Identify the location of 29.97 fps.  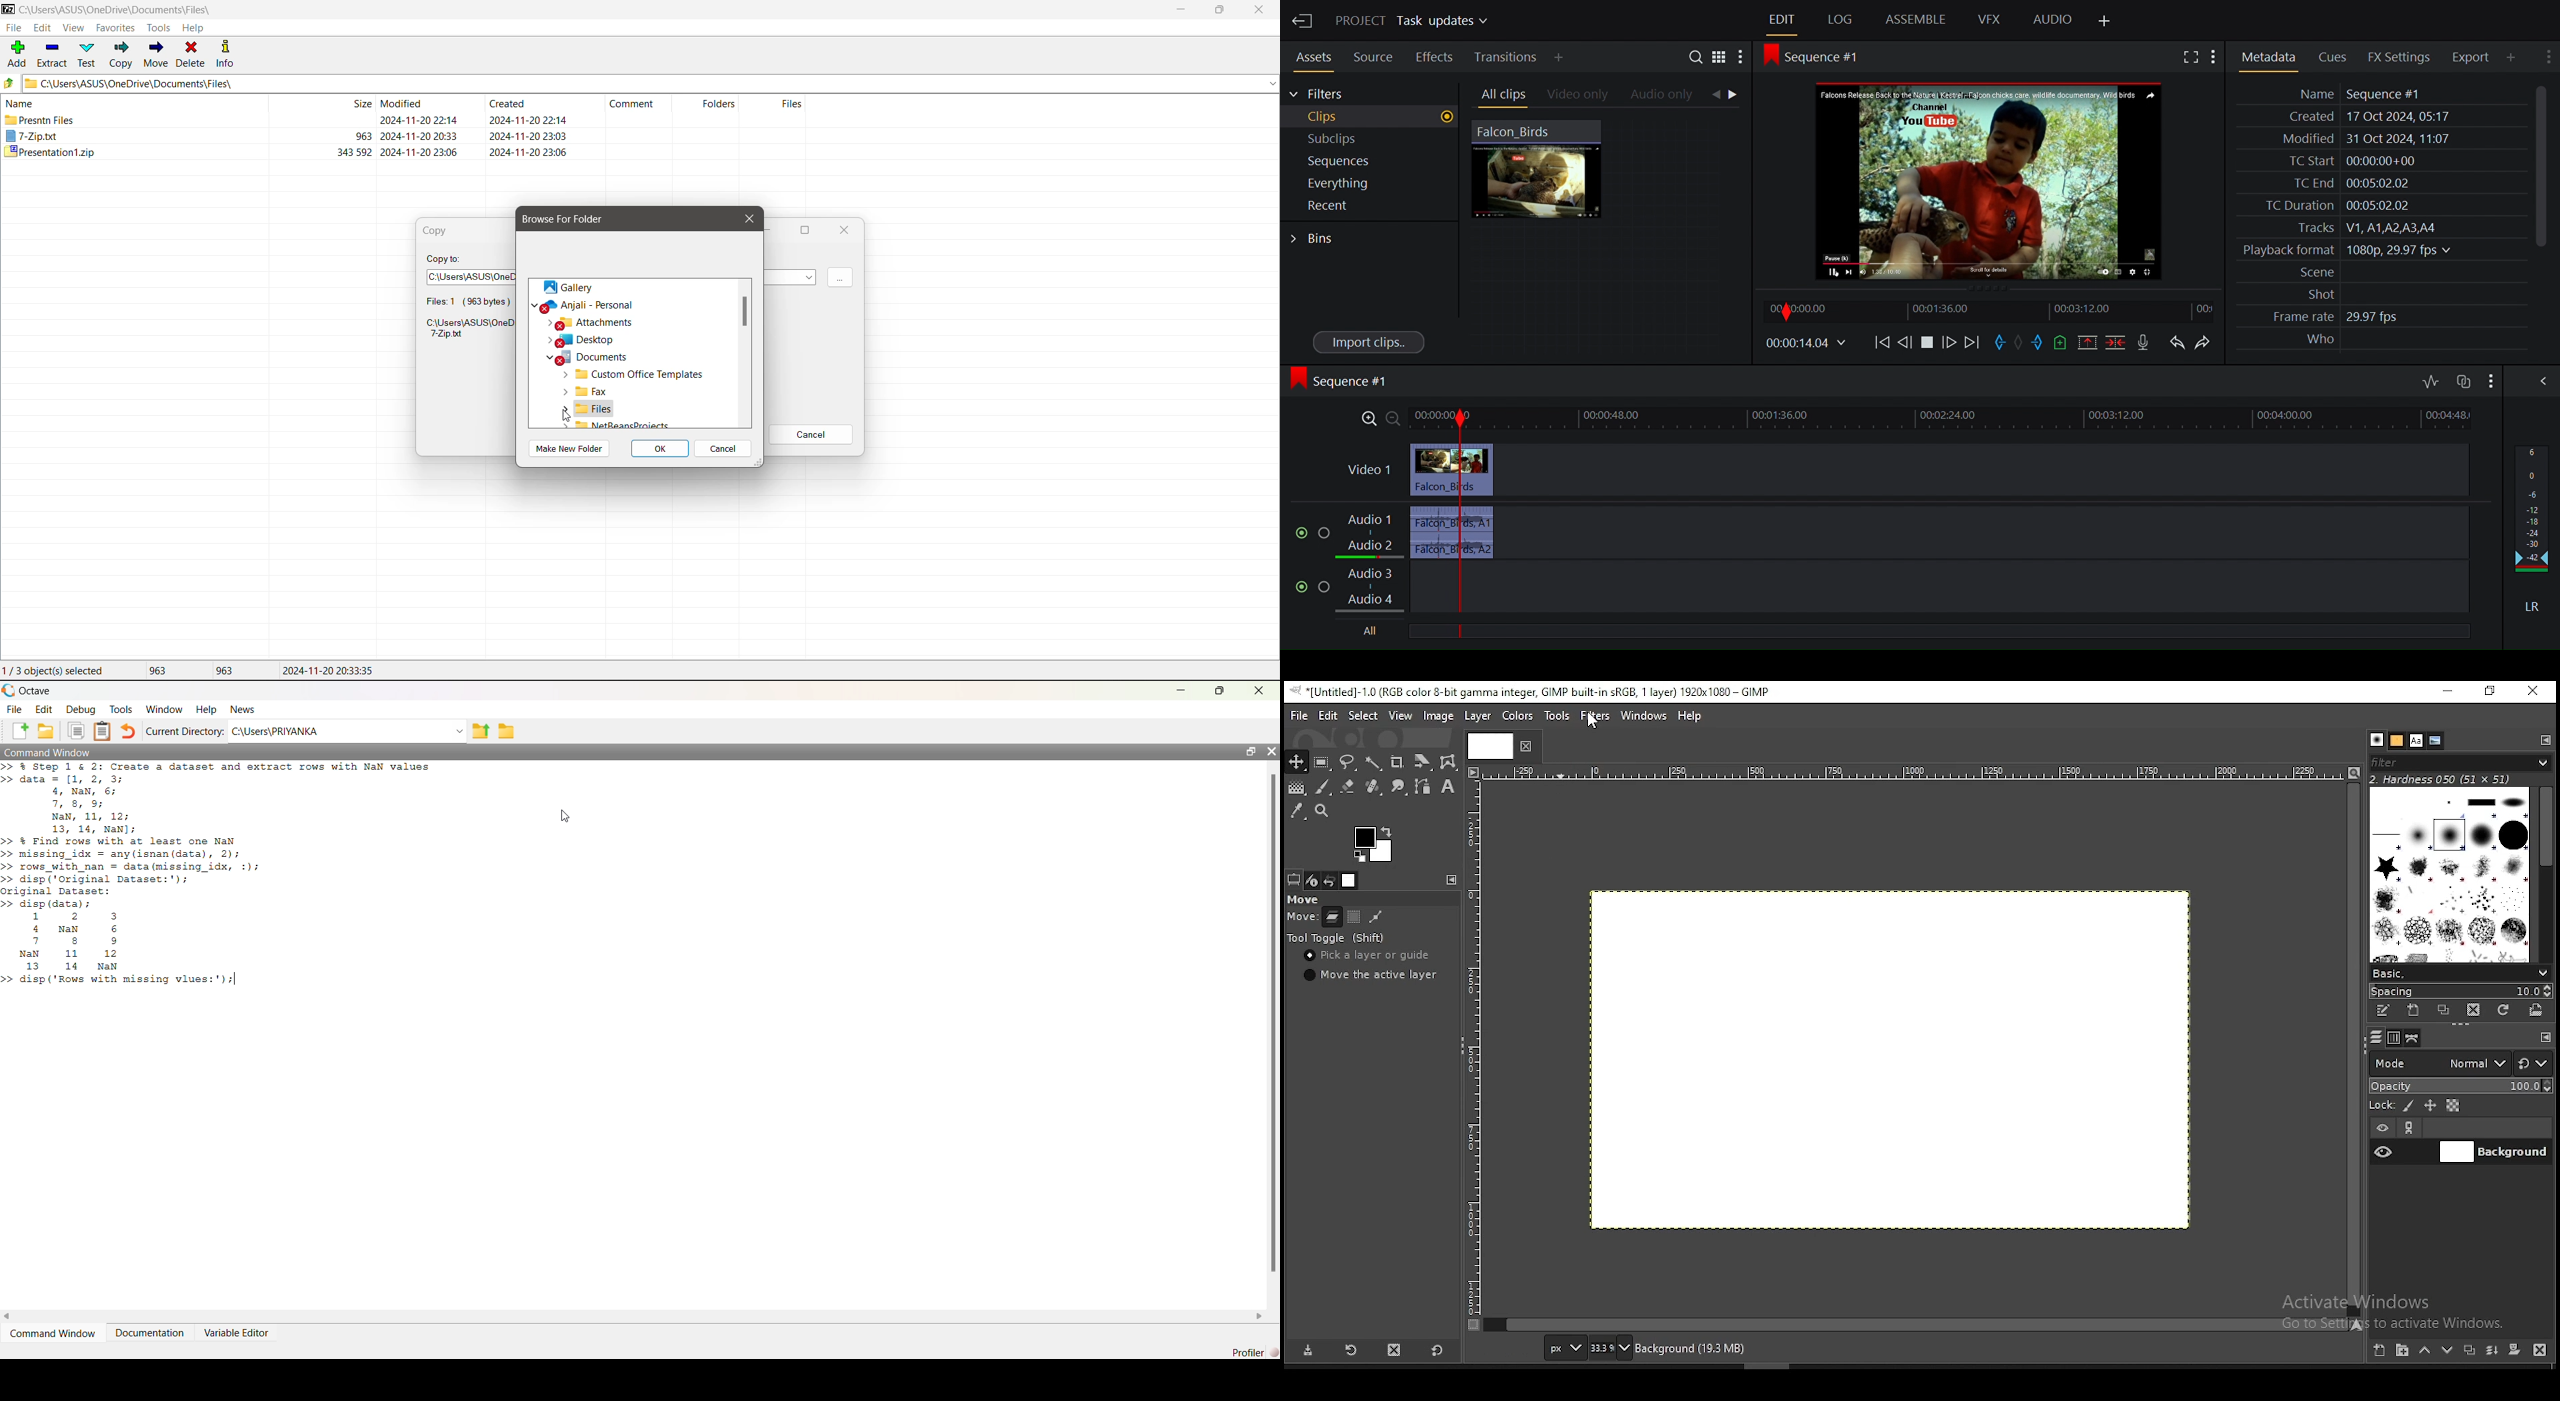
(2376, 318).